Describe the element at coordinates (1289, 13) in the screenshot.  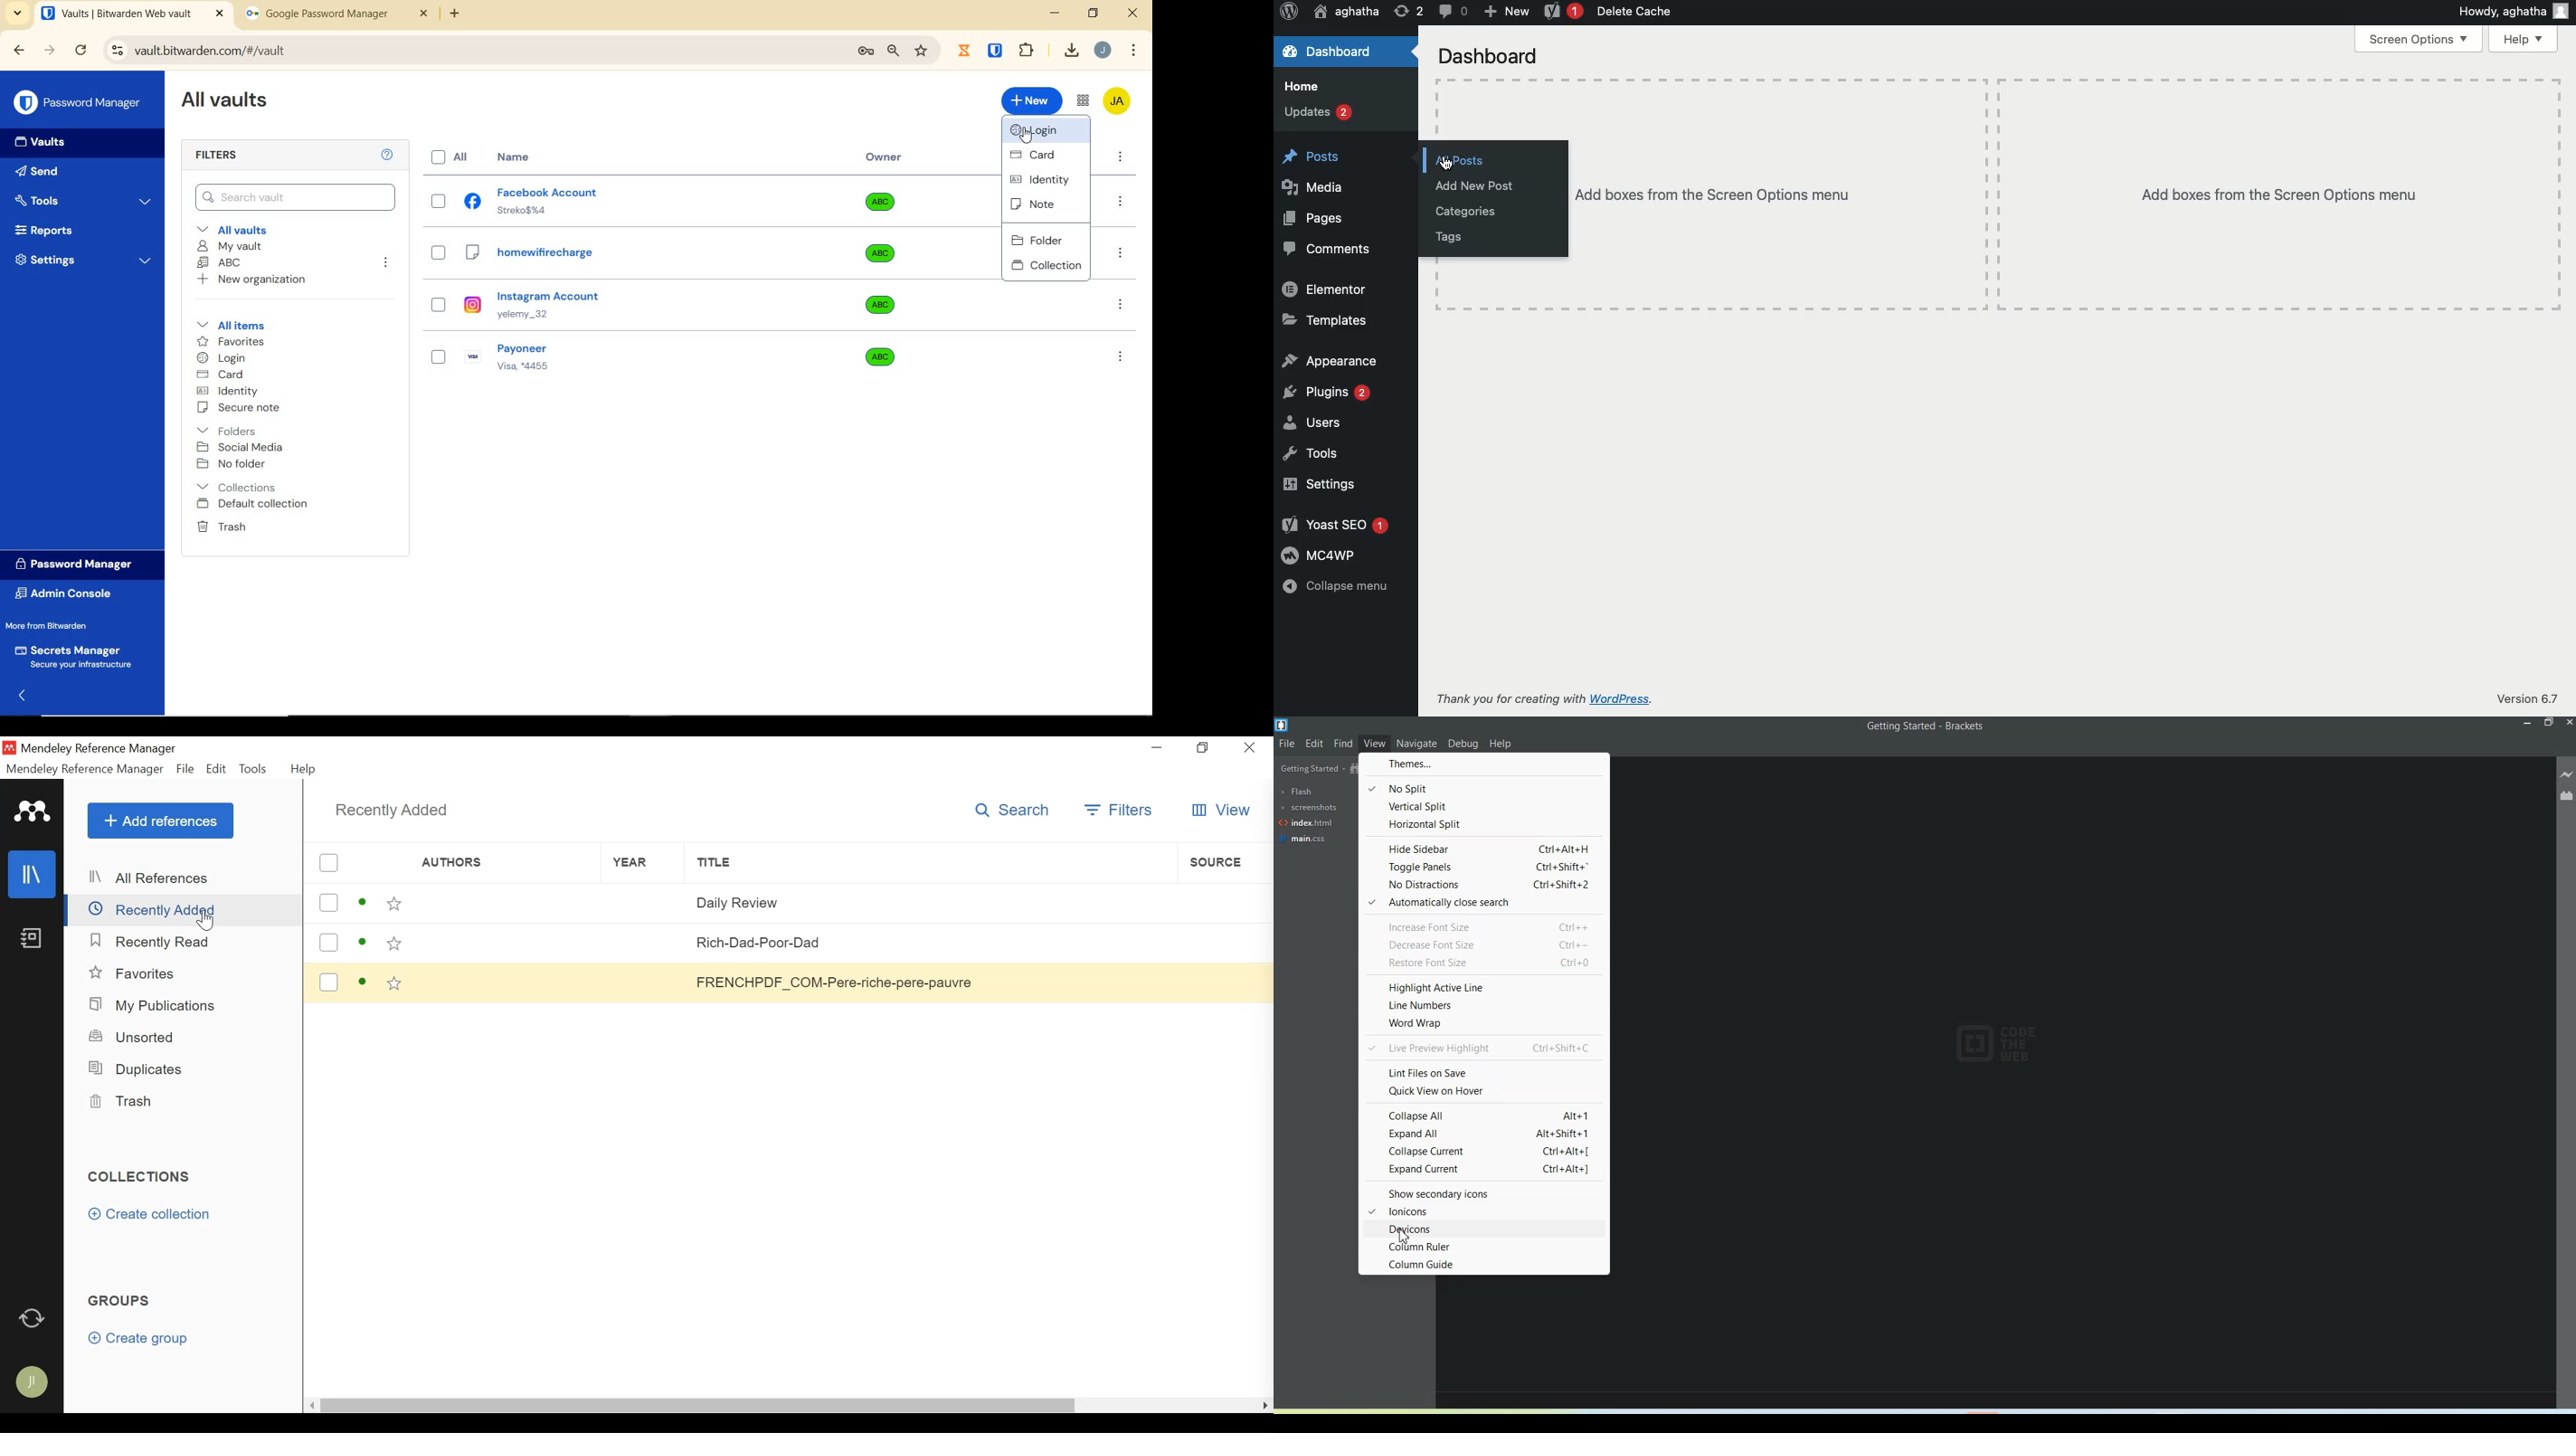
I see `Logo` at that location.